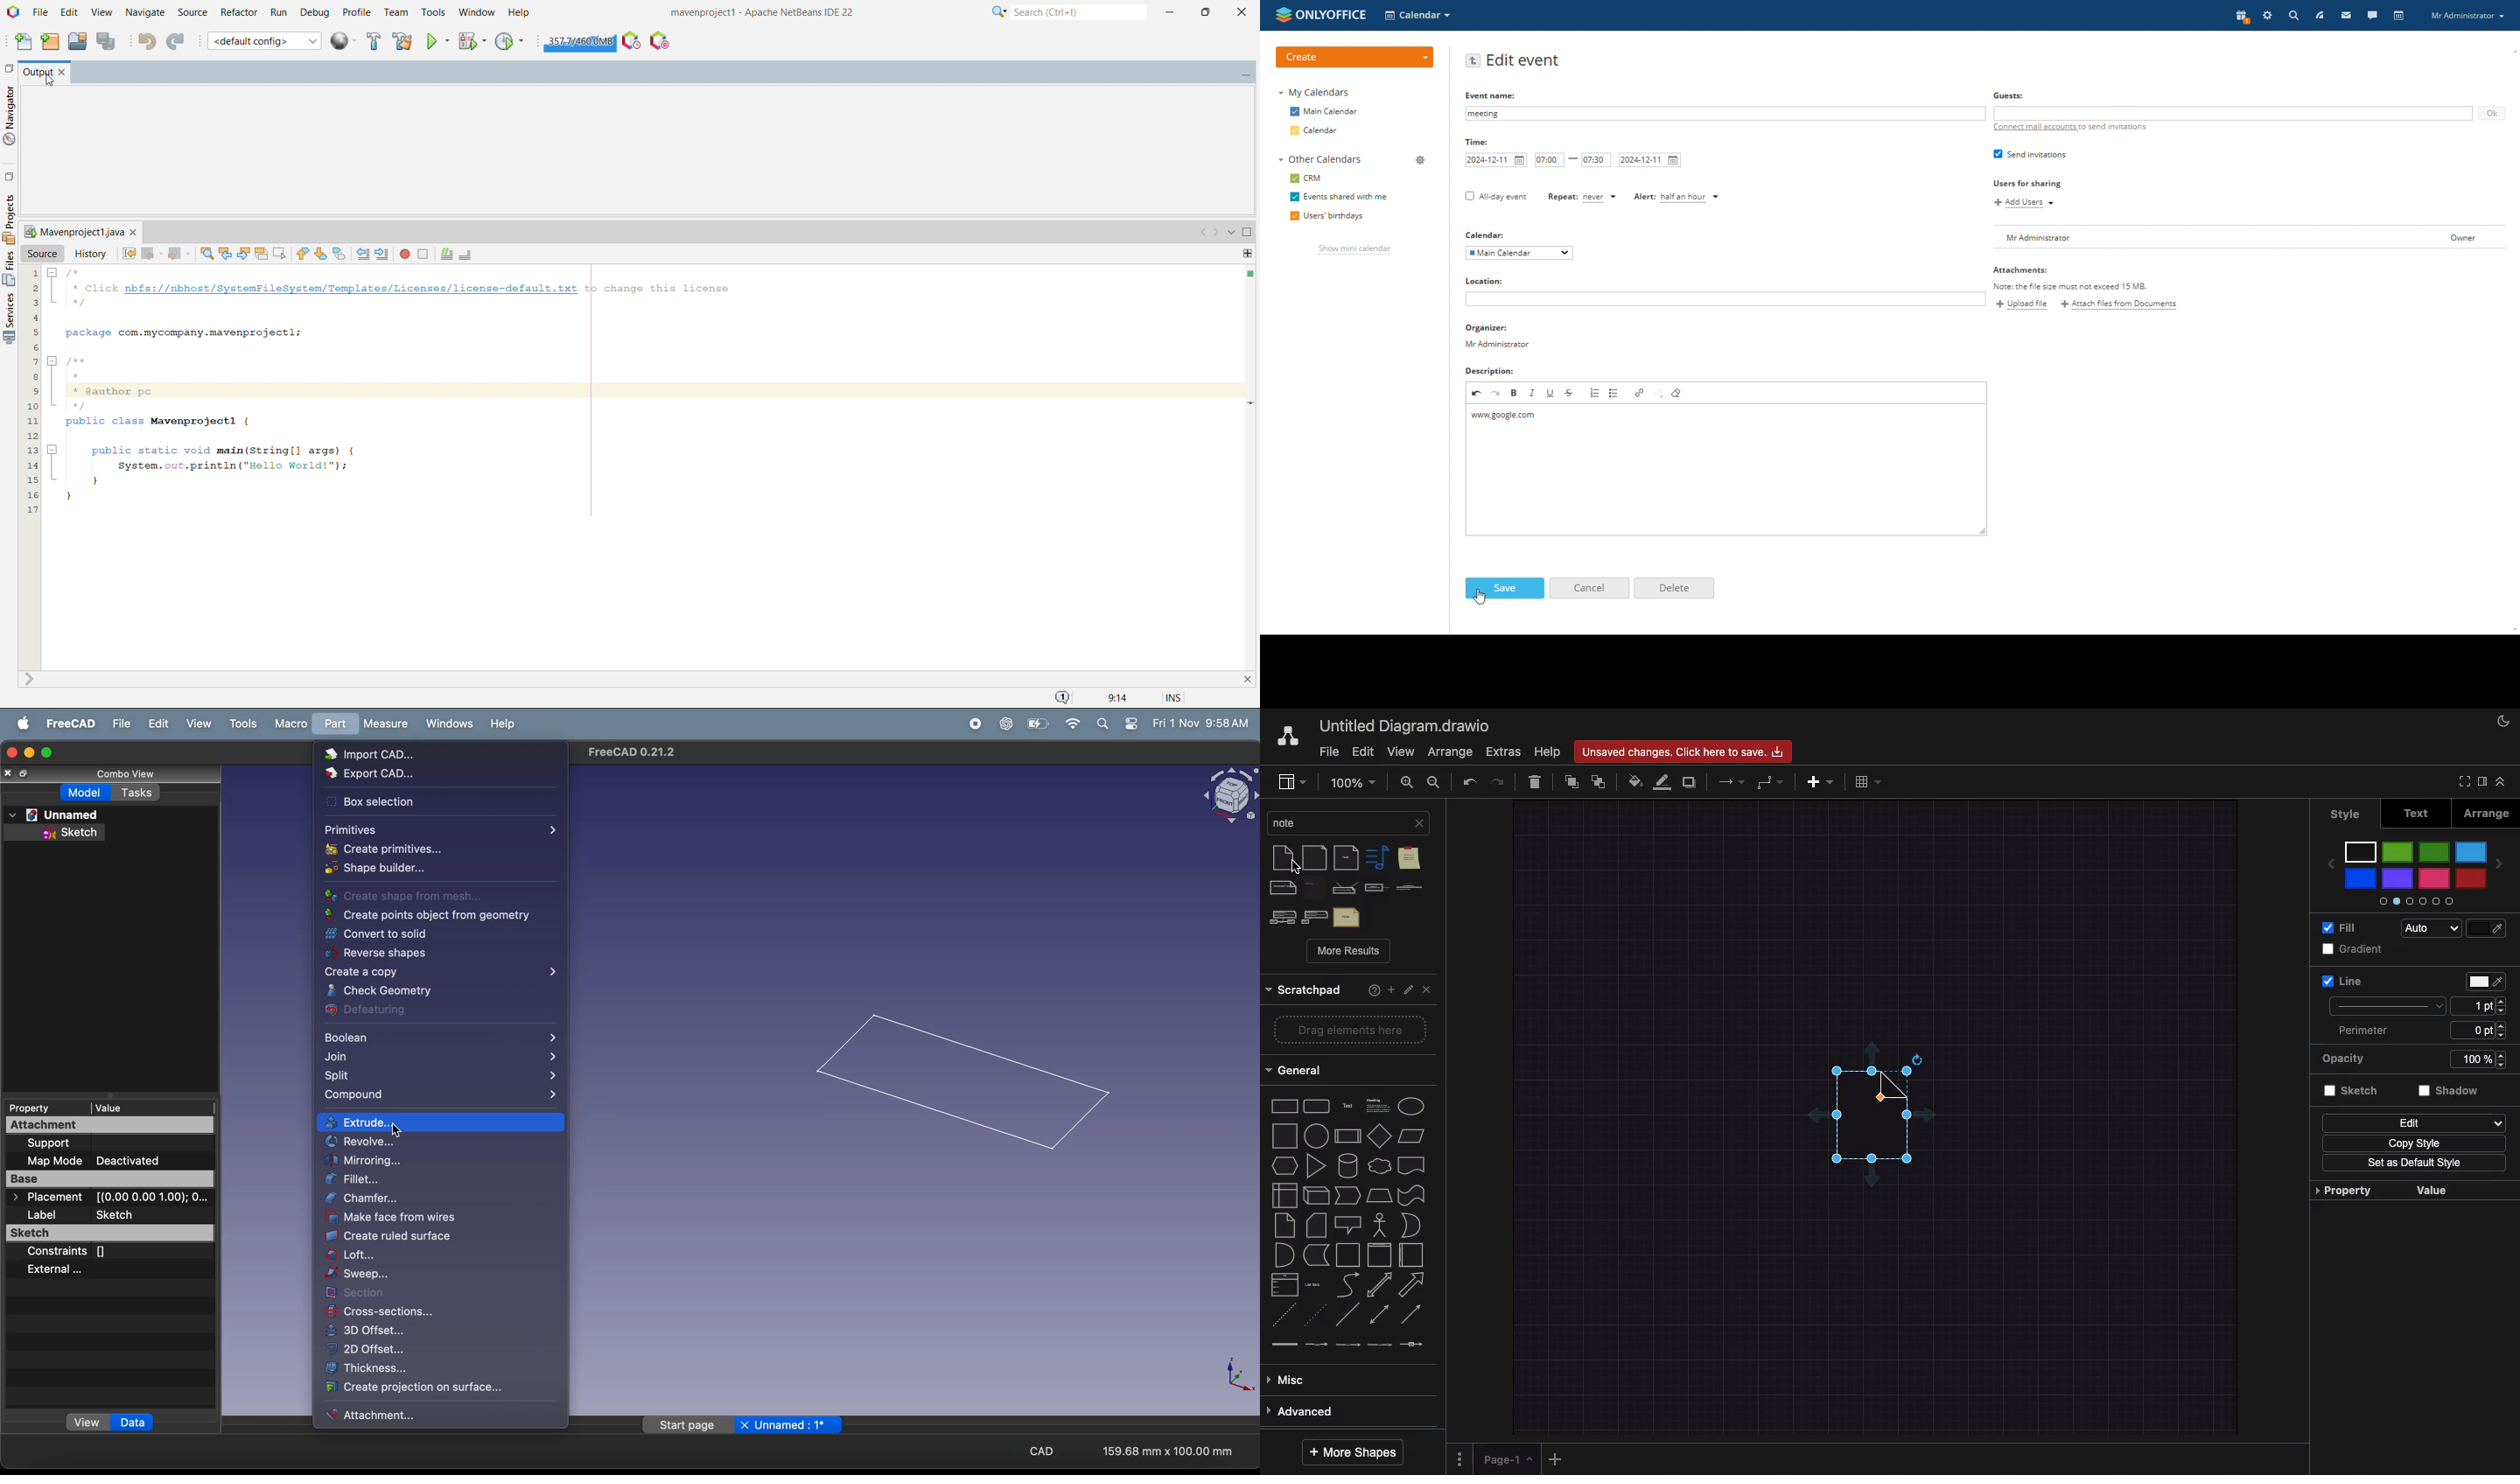  I want to click on clean and build project, so click(402, 41).